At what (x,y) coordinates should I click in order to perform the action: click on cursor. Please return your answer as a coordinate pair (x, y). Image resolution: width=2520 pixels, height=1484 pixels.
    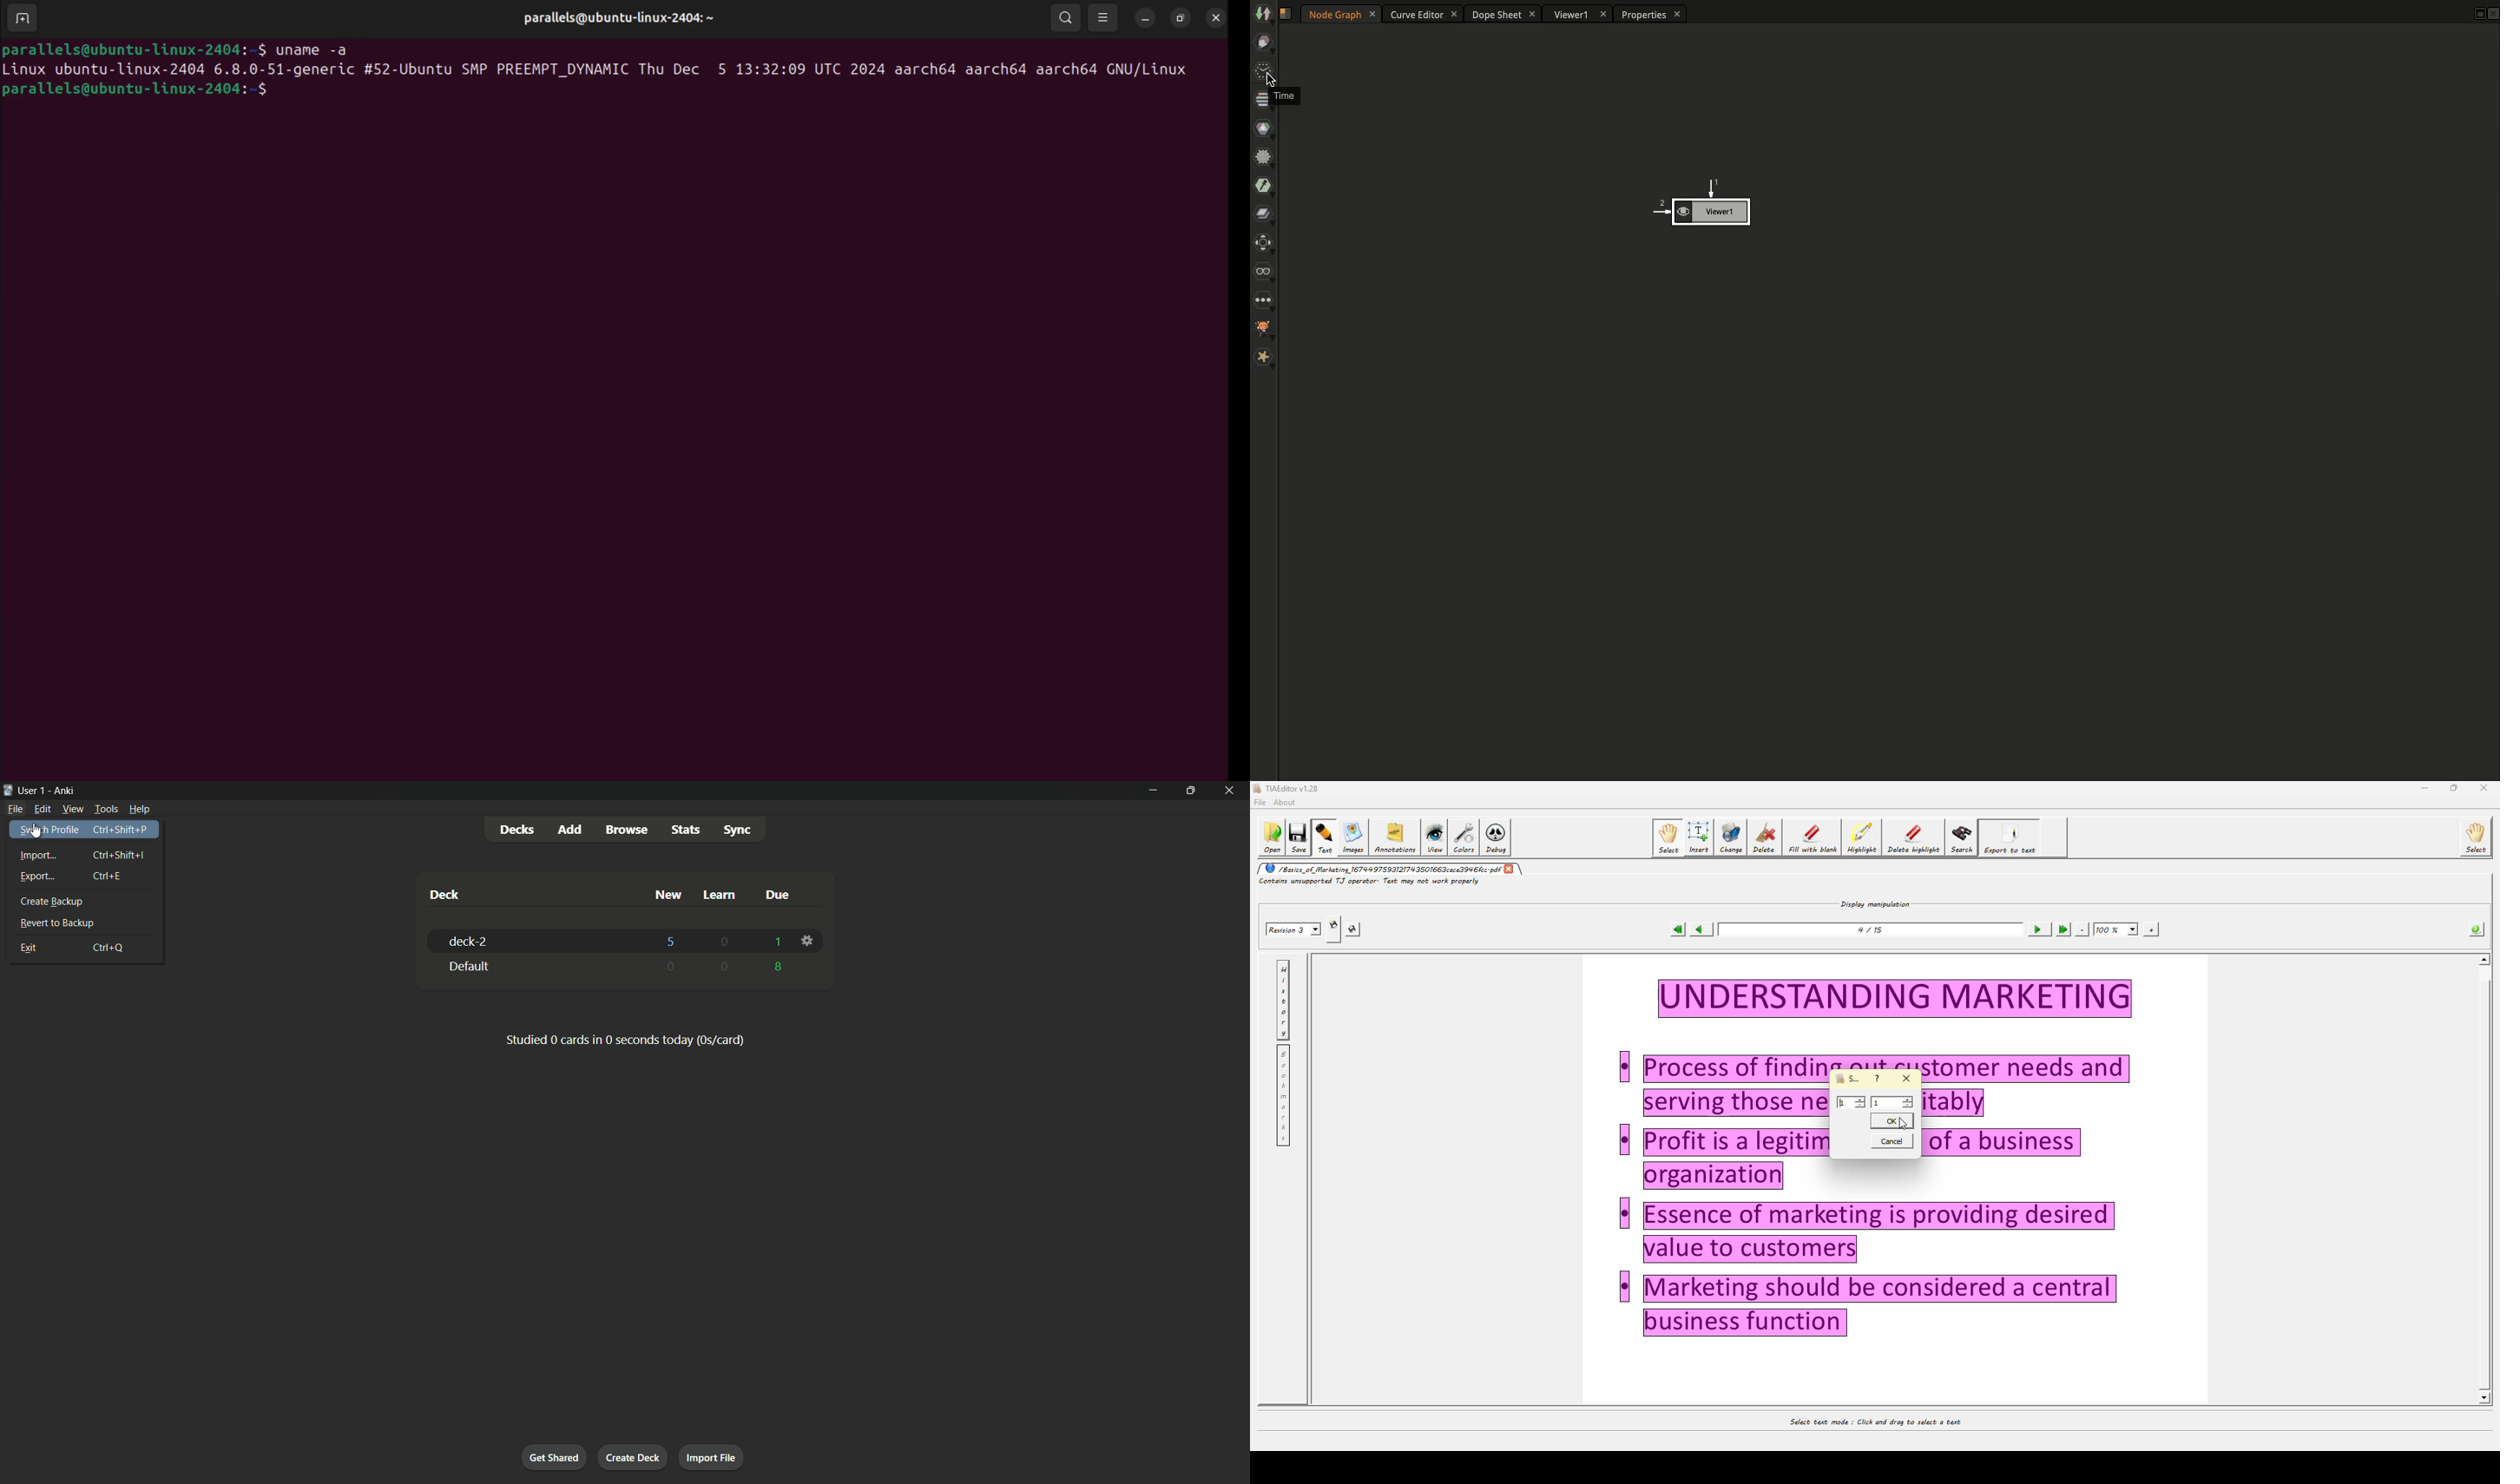
    Looking at the image, I should click on (36, 832).